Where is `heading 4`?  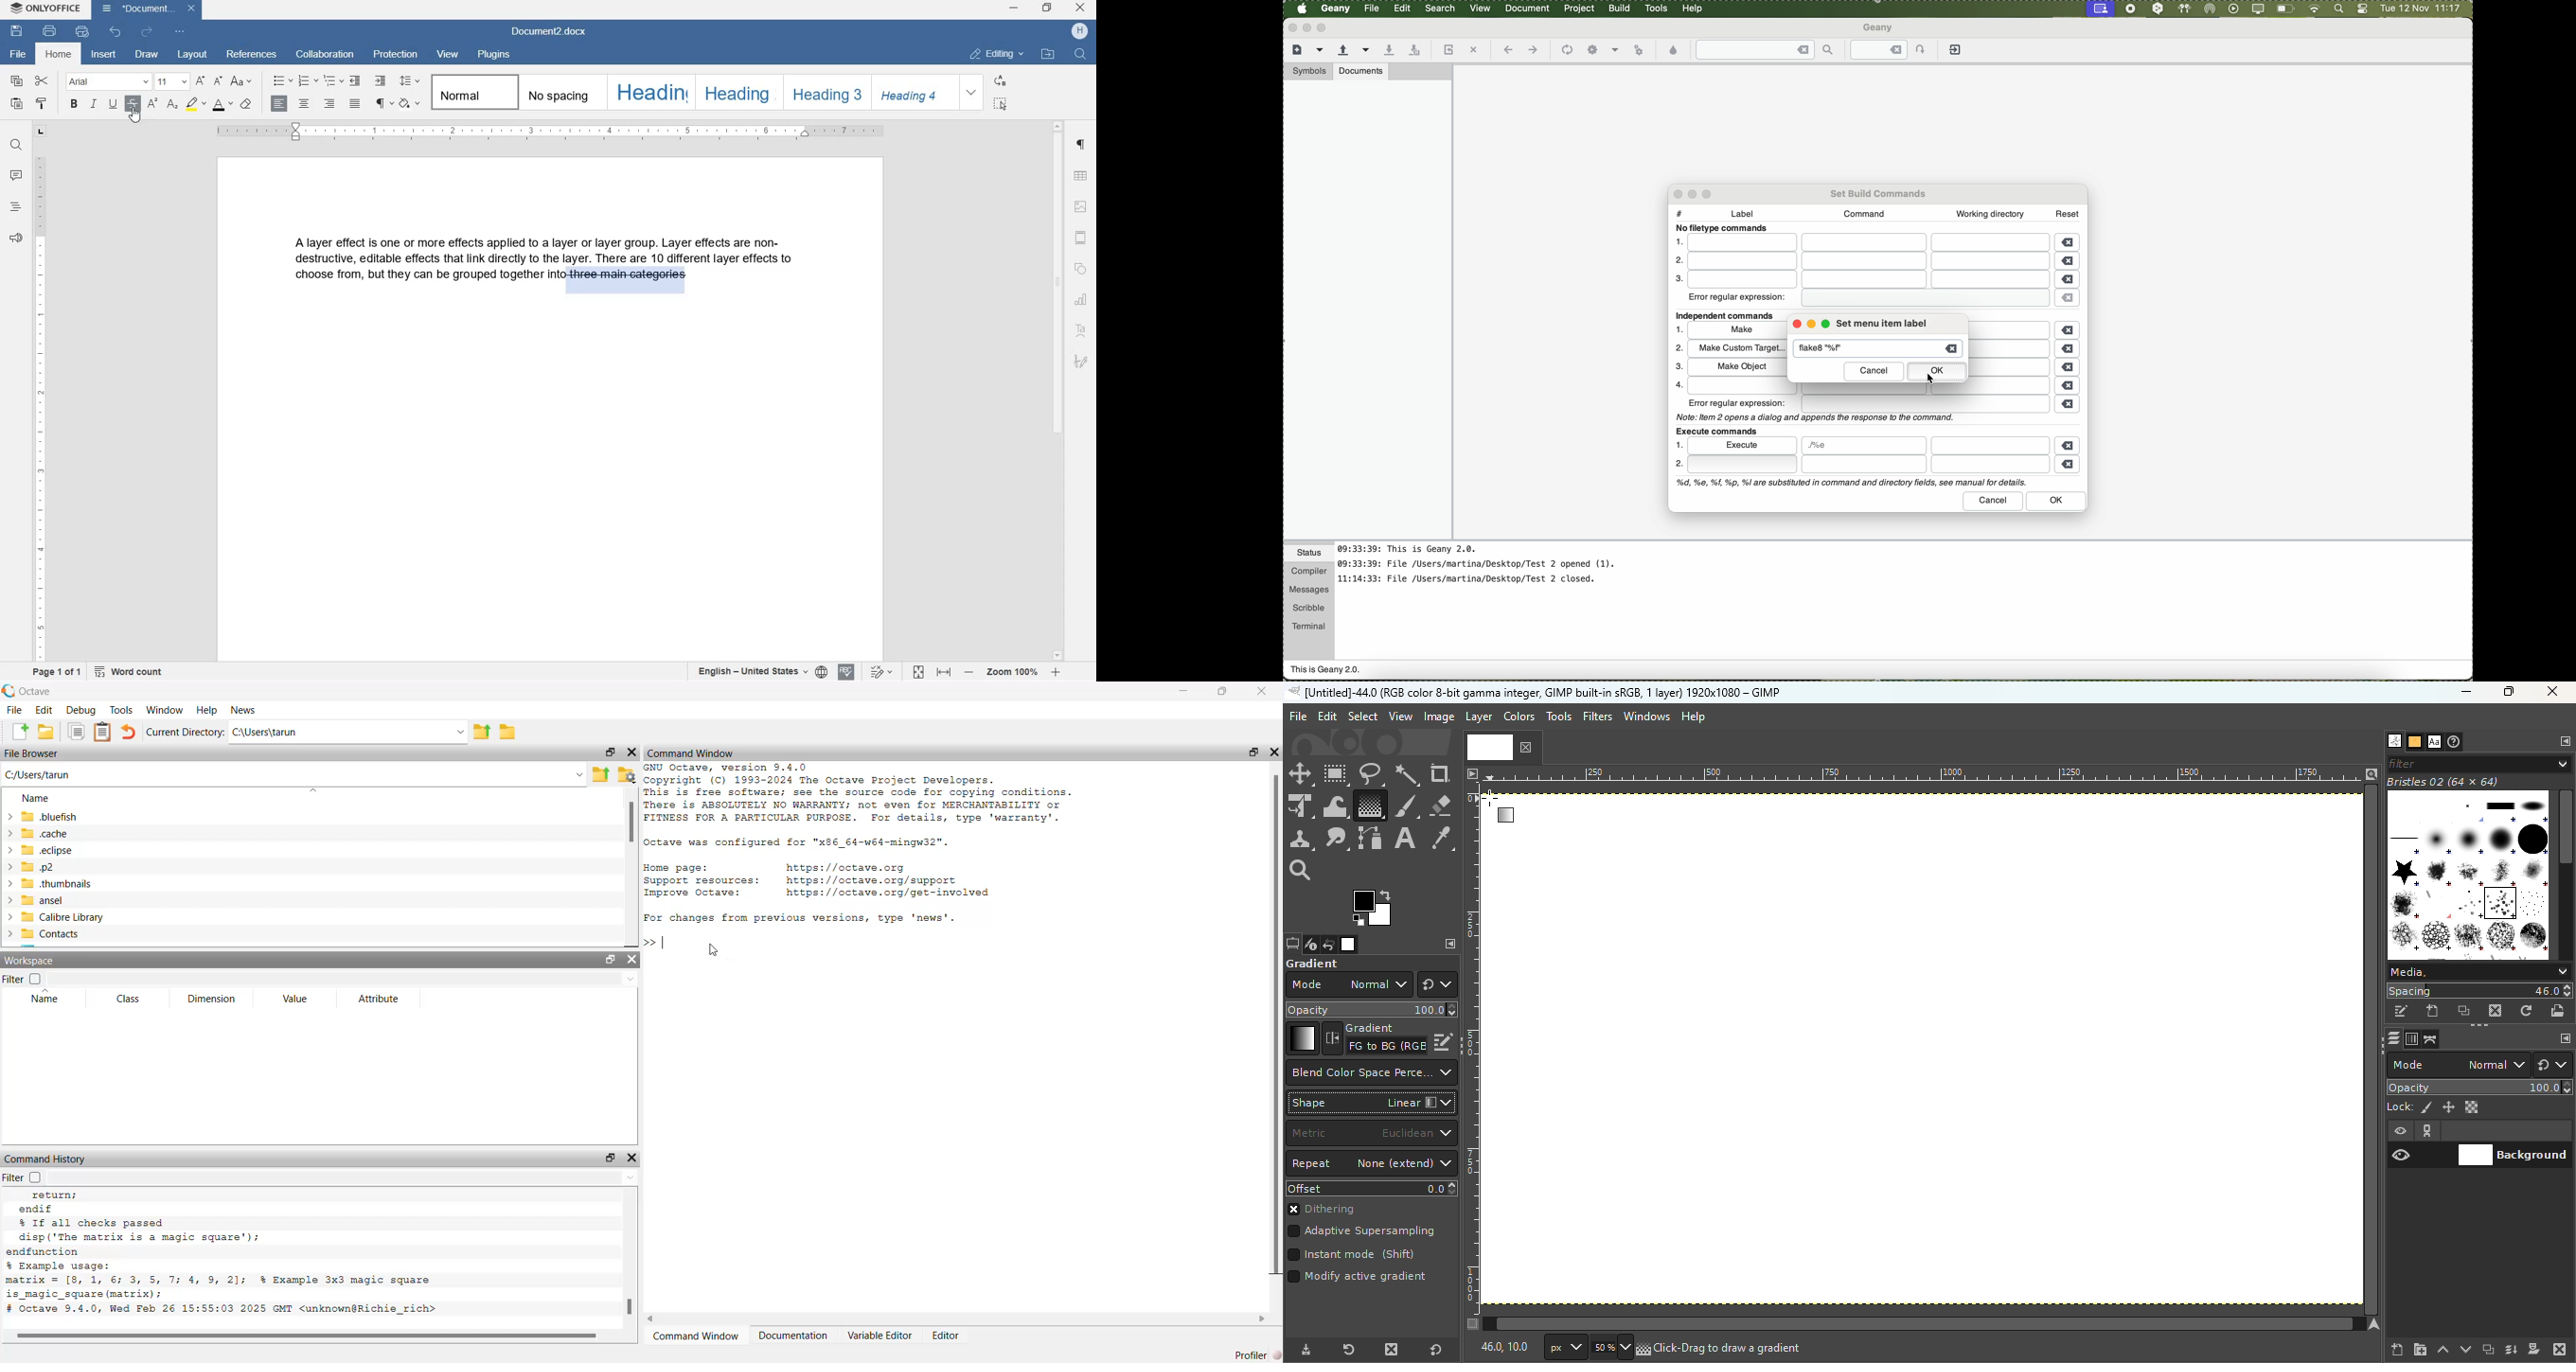
heading 4 is located at coordinates (914, 91).